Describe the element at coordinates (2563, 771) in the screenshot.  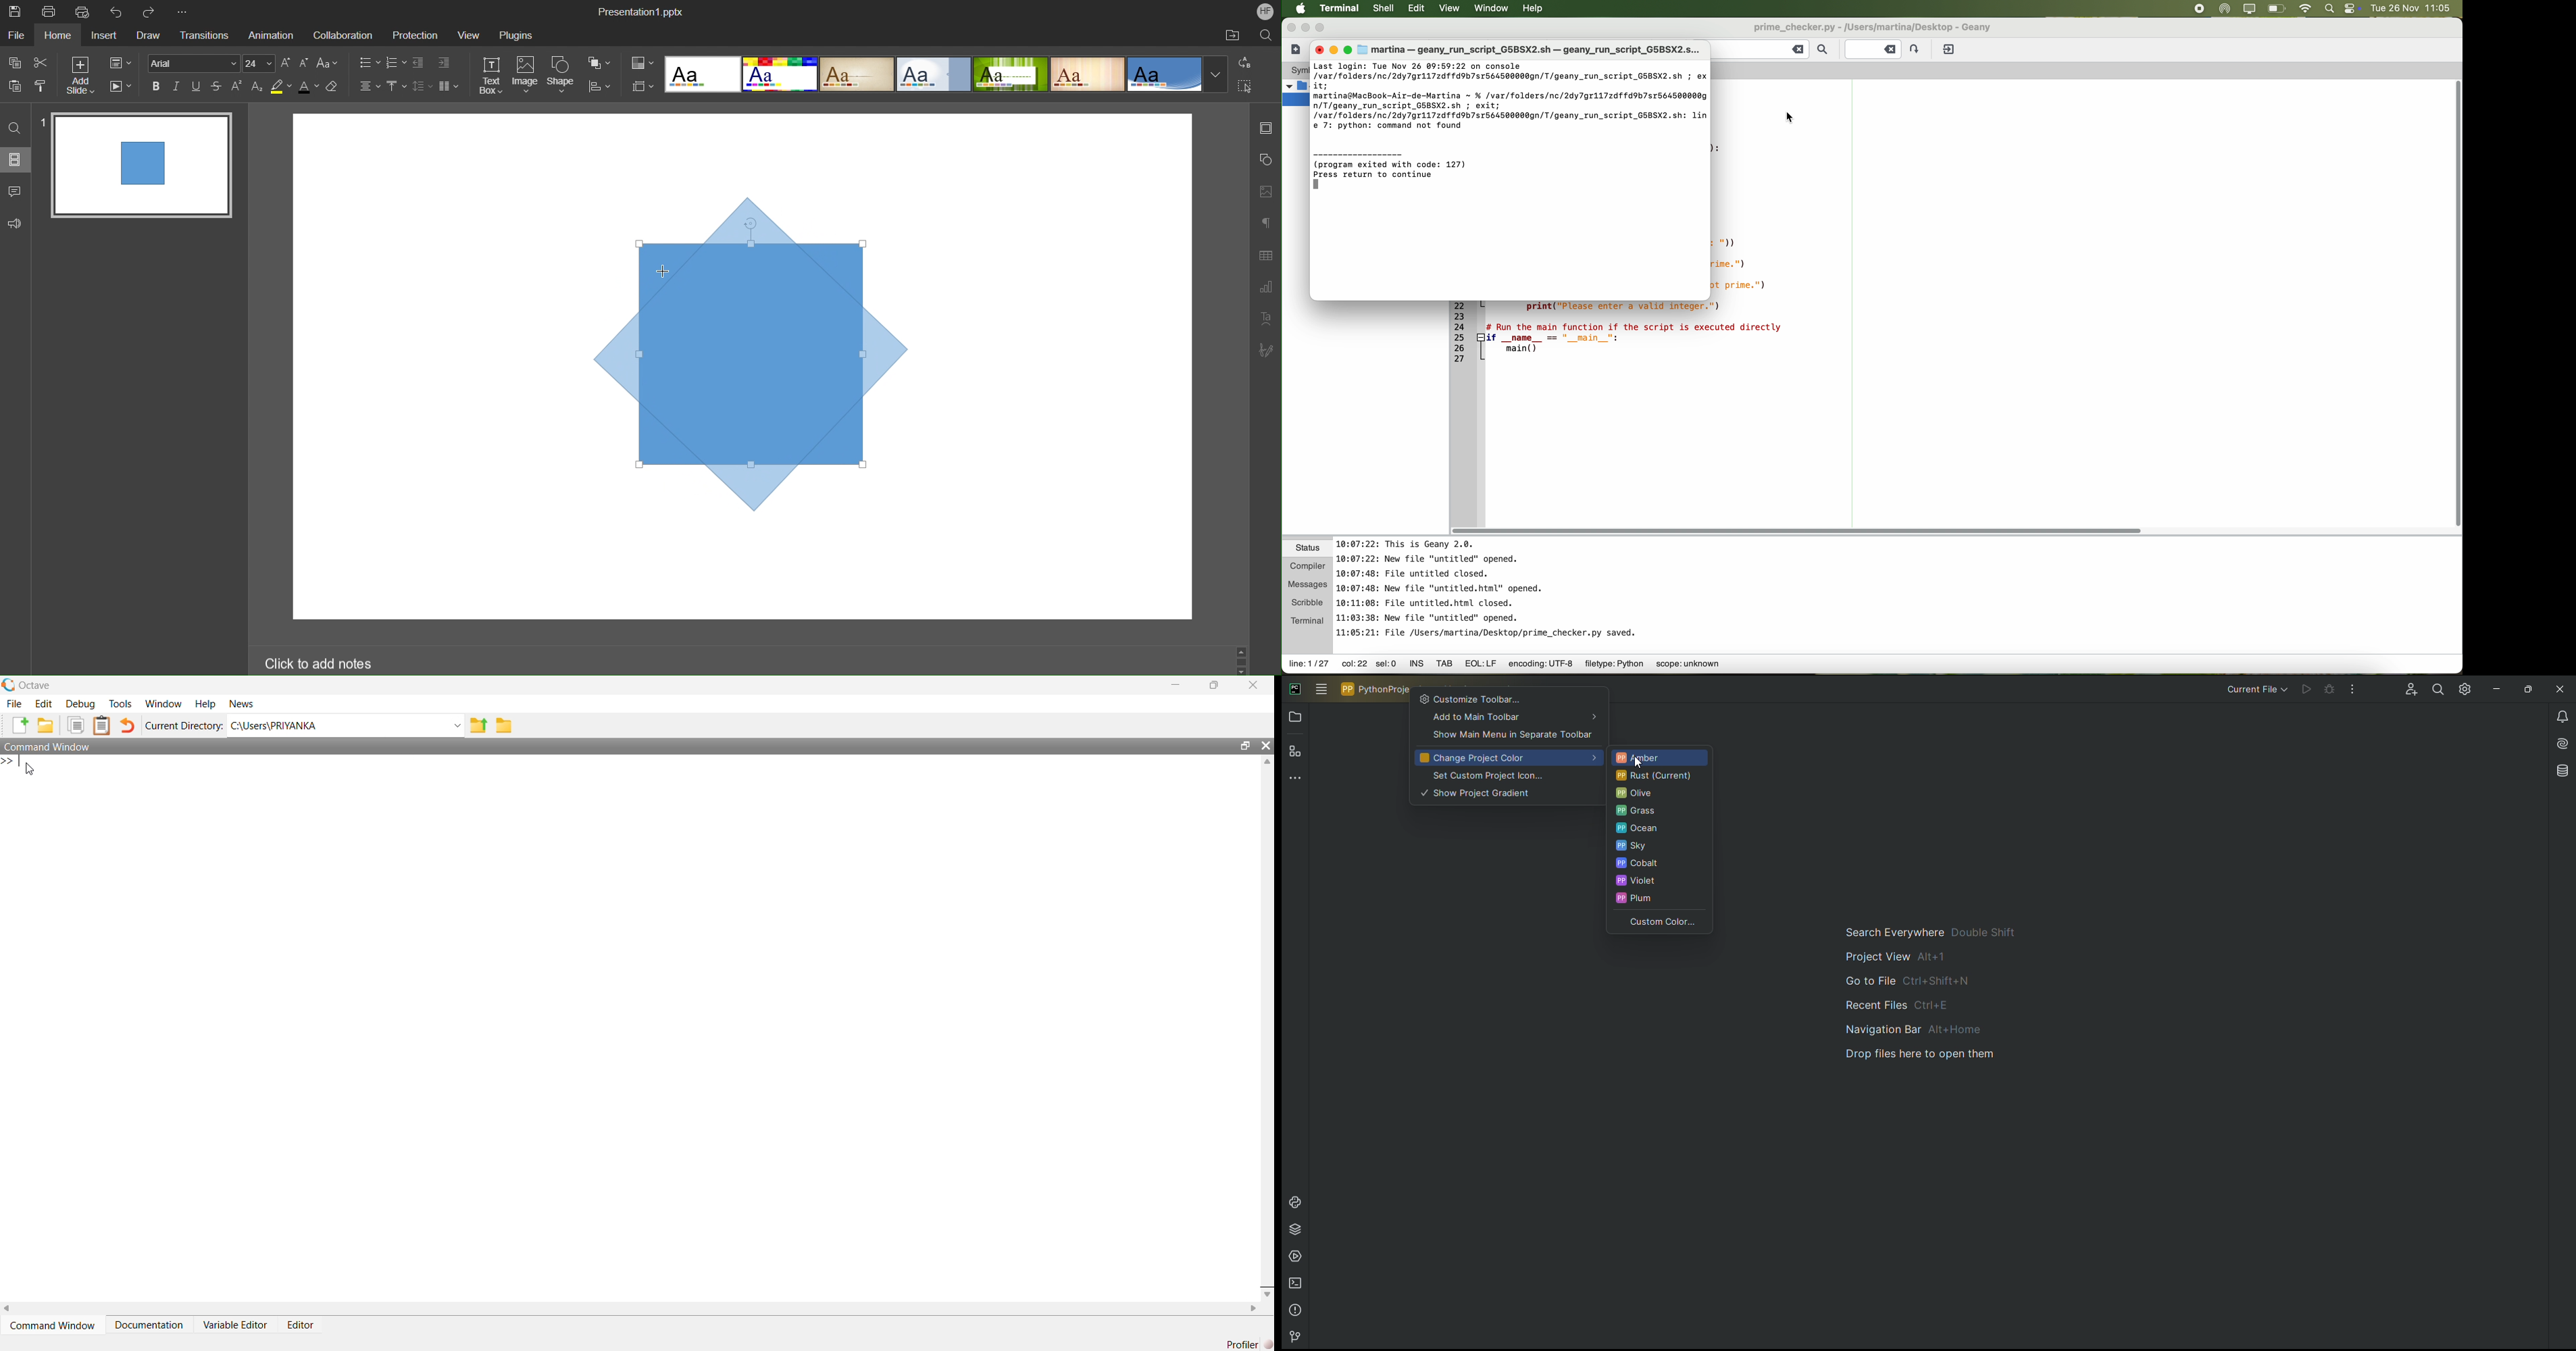
I see `Database` at that location.